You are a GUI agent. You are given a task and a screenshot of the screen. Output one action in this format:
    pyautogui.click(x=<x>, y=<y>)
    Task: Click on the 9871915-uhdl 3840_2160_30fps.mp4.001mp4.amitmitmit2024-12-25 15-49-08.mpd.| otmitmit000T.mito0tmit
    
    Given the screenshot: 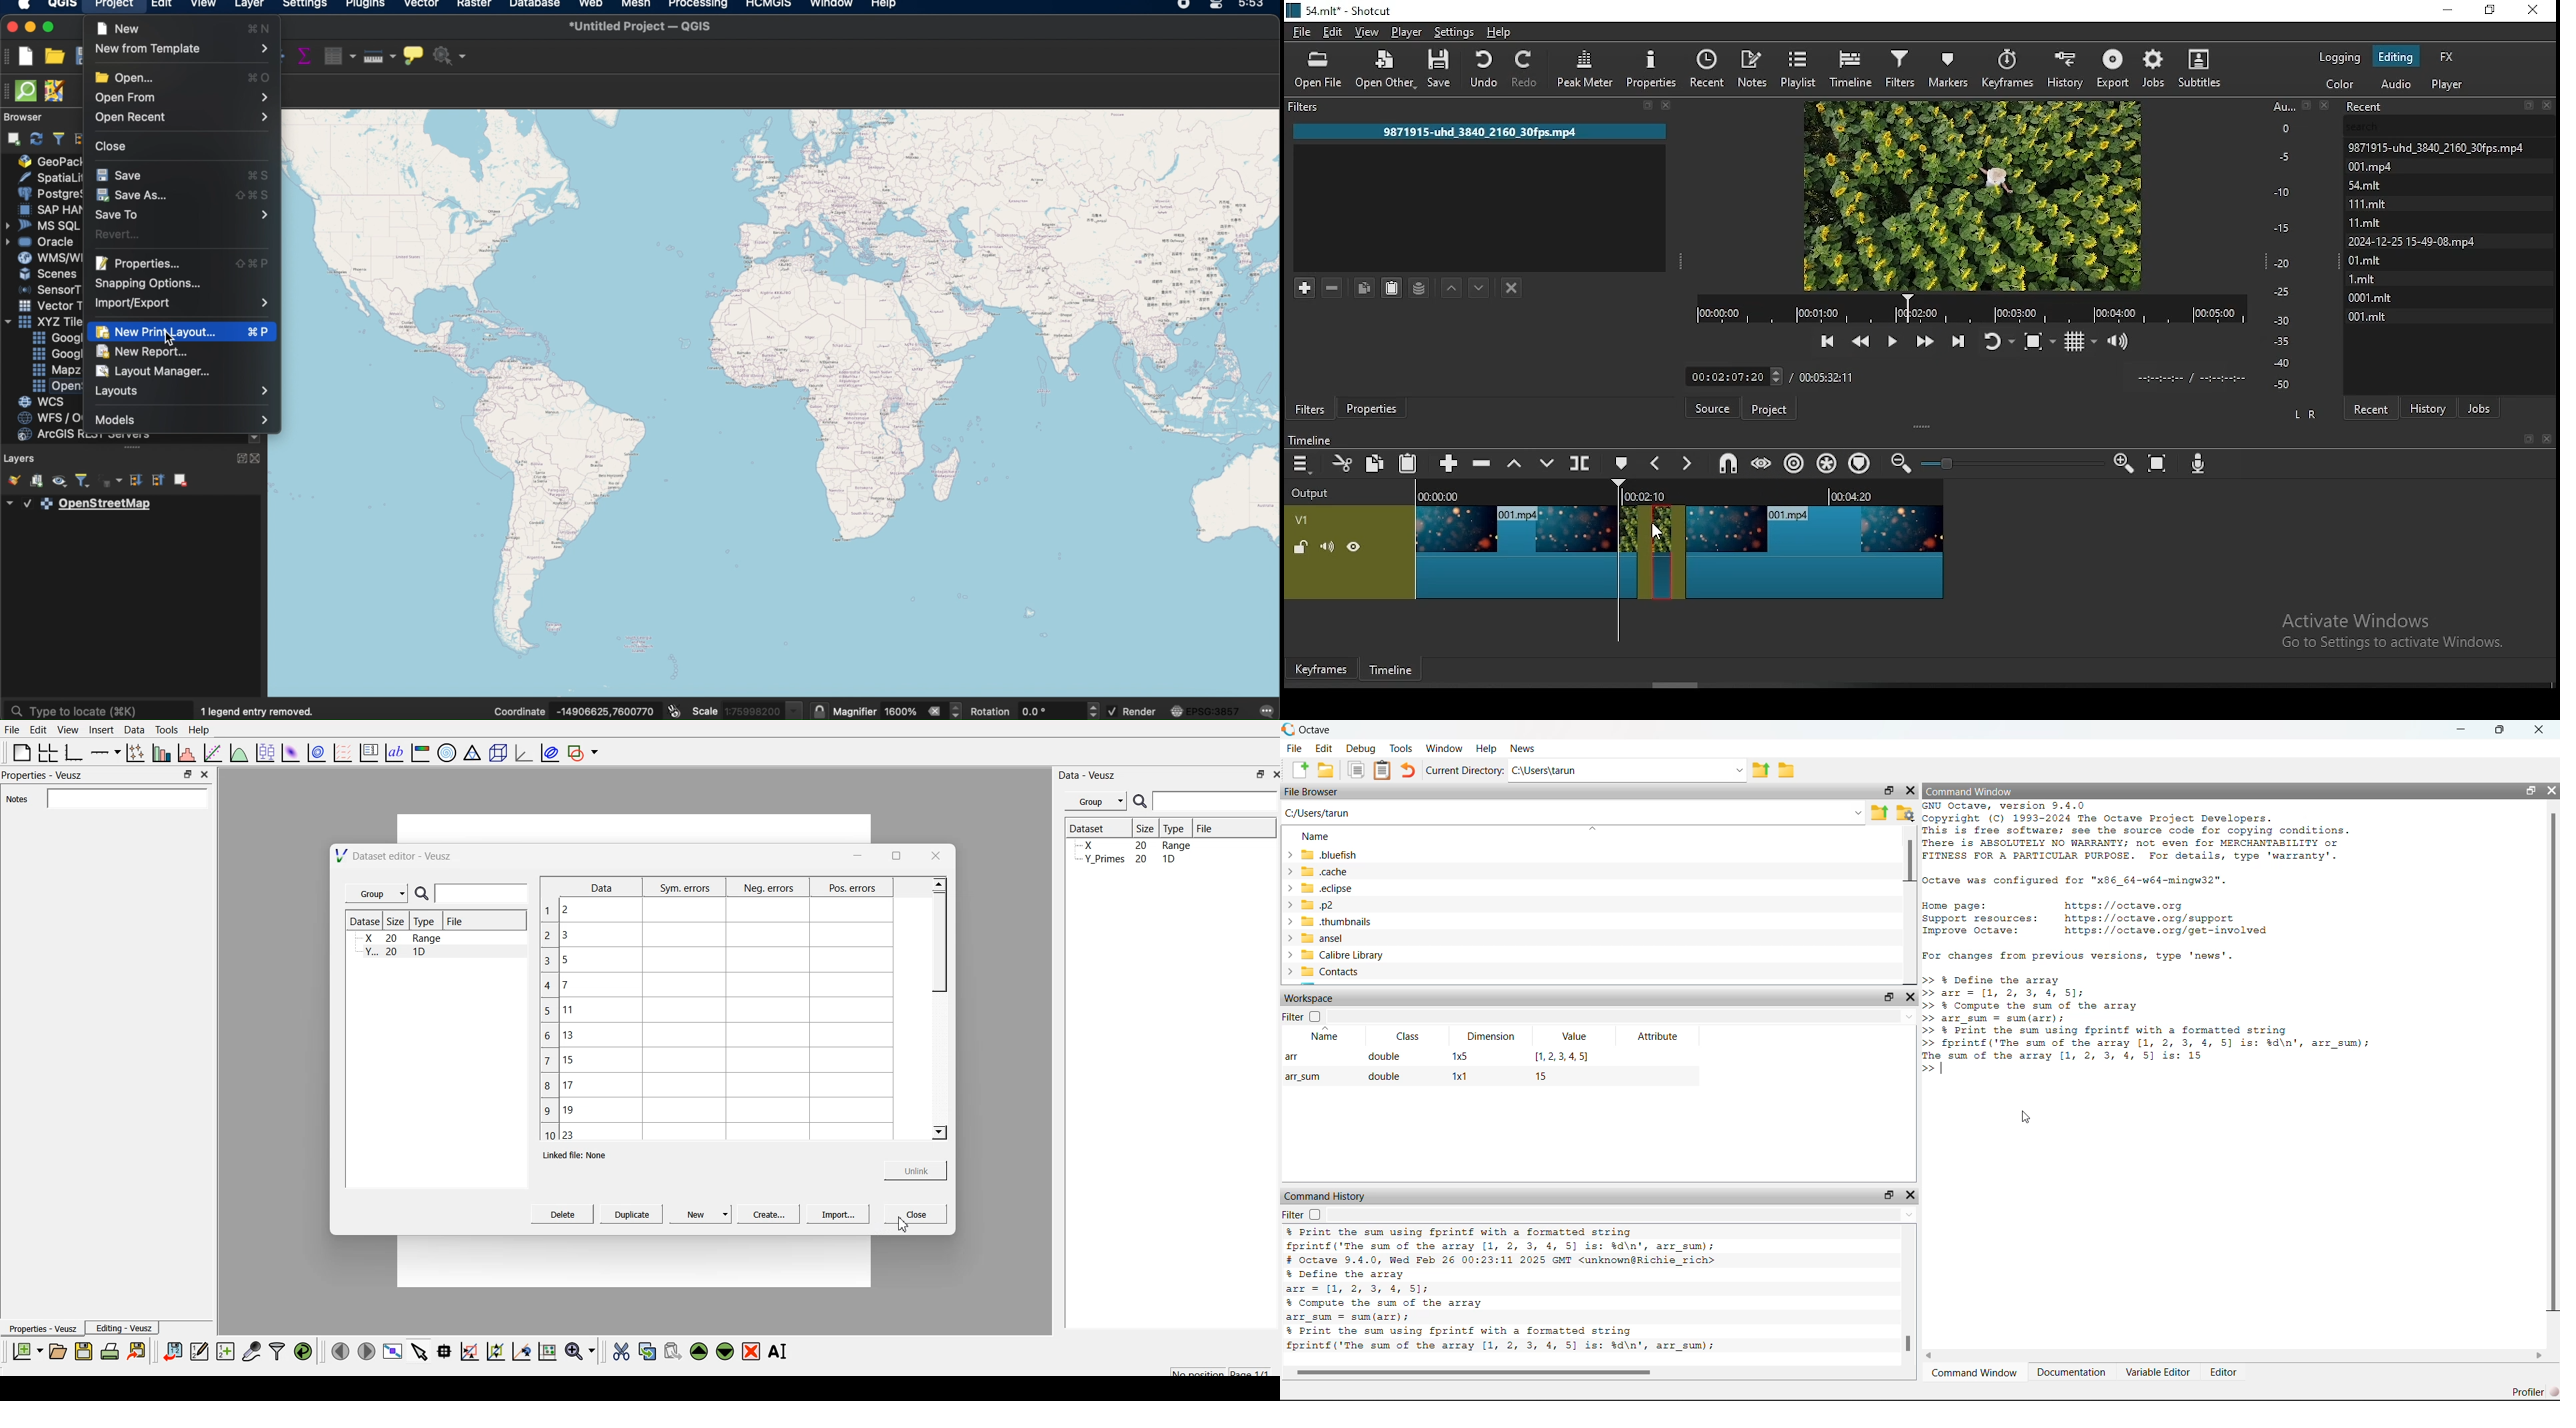 What is the action you would take?
    pyautogui.click(x=2451, y=230)
    